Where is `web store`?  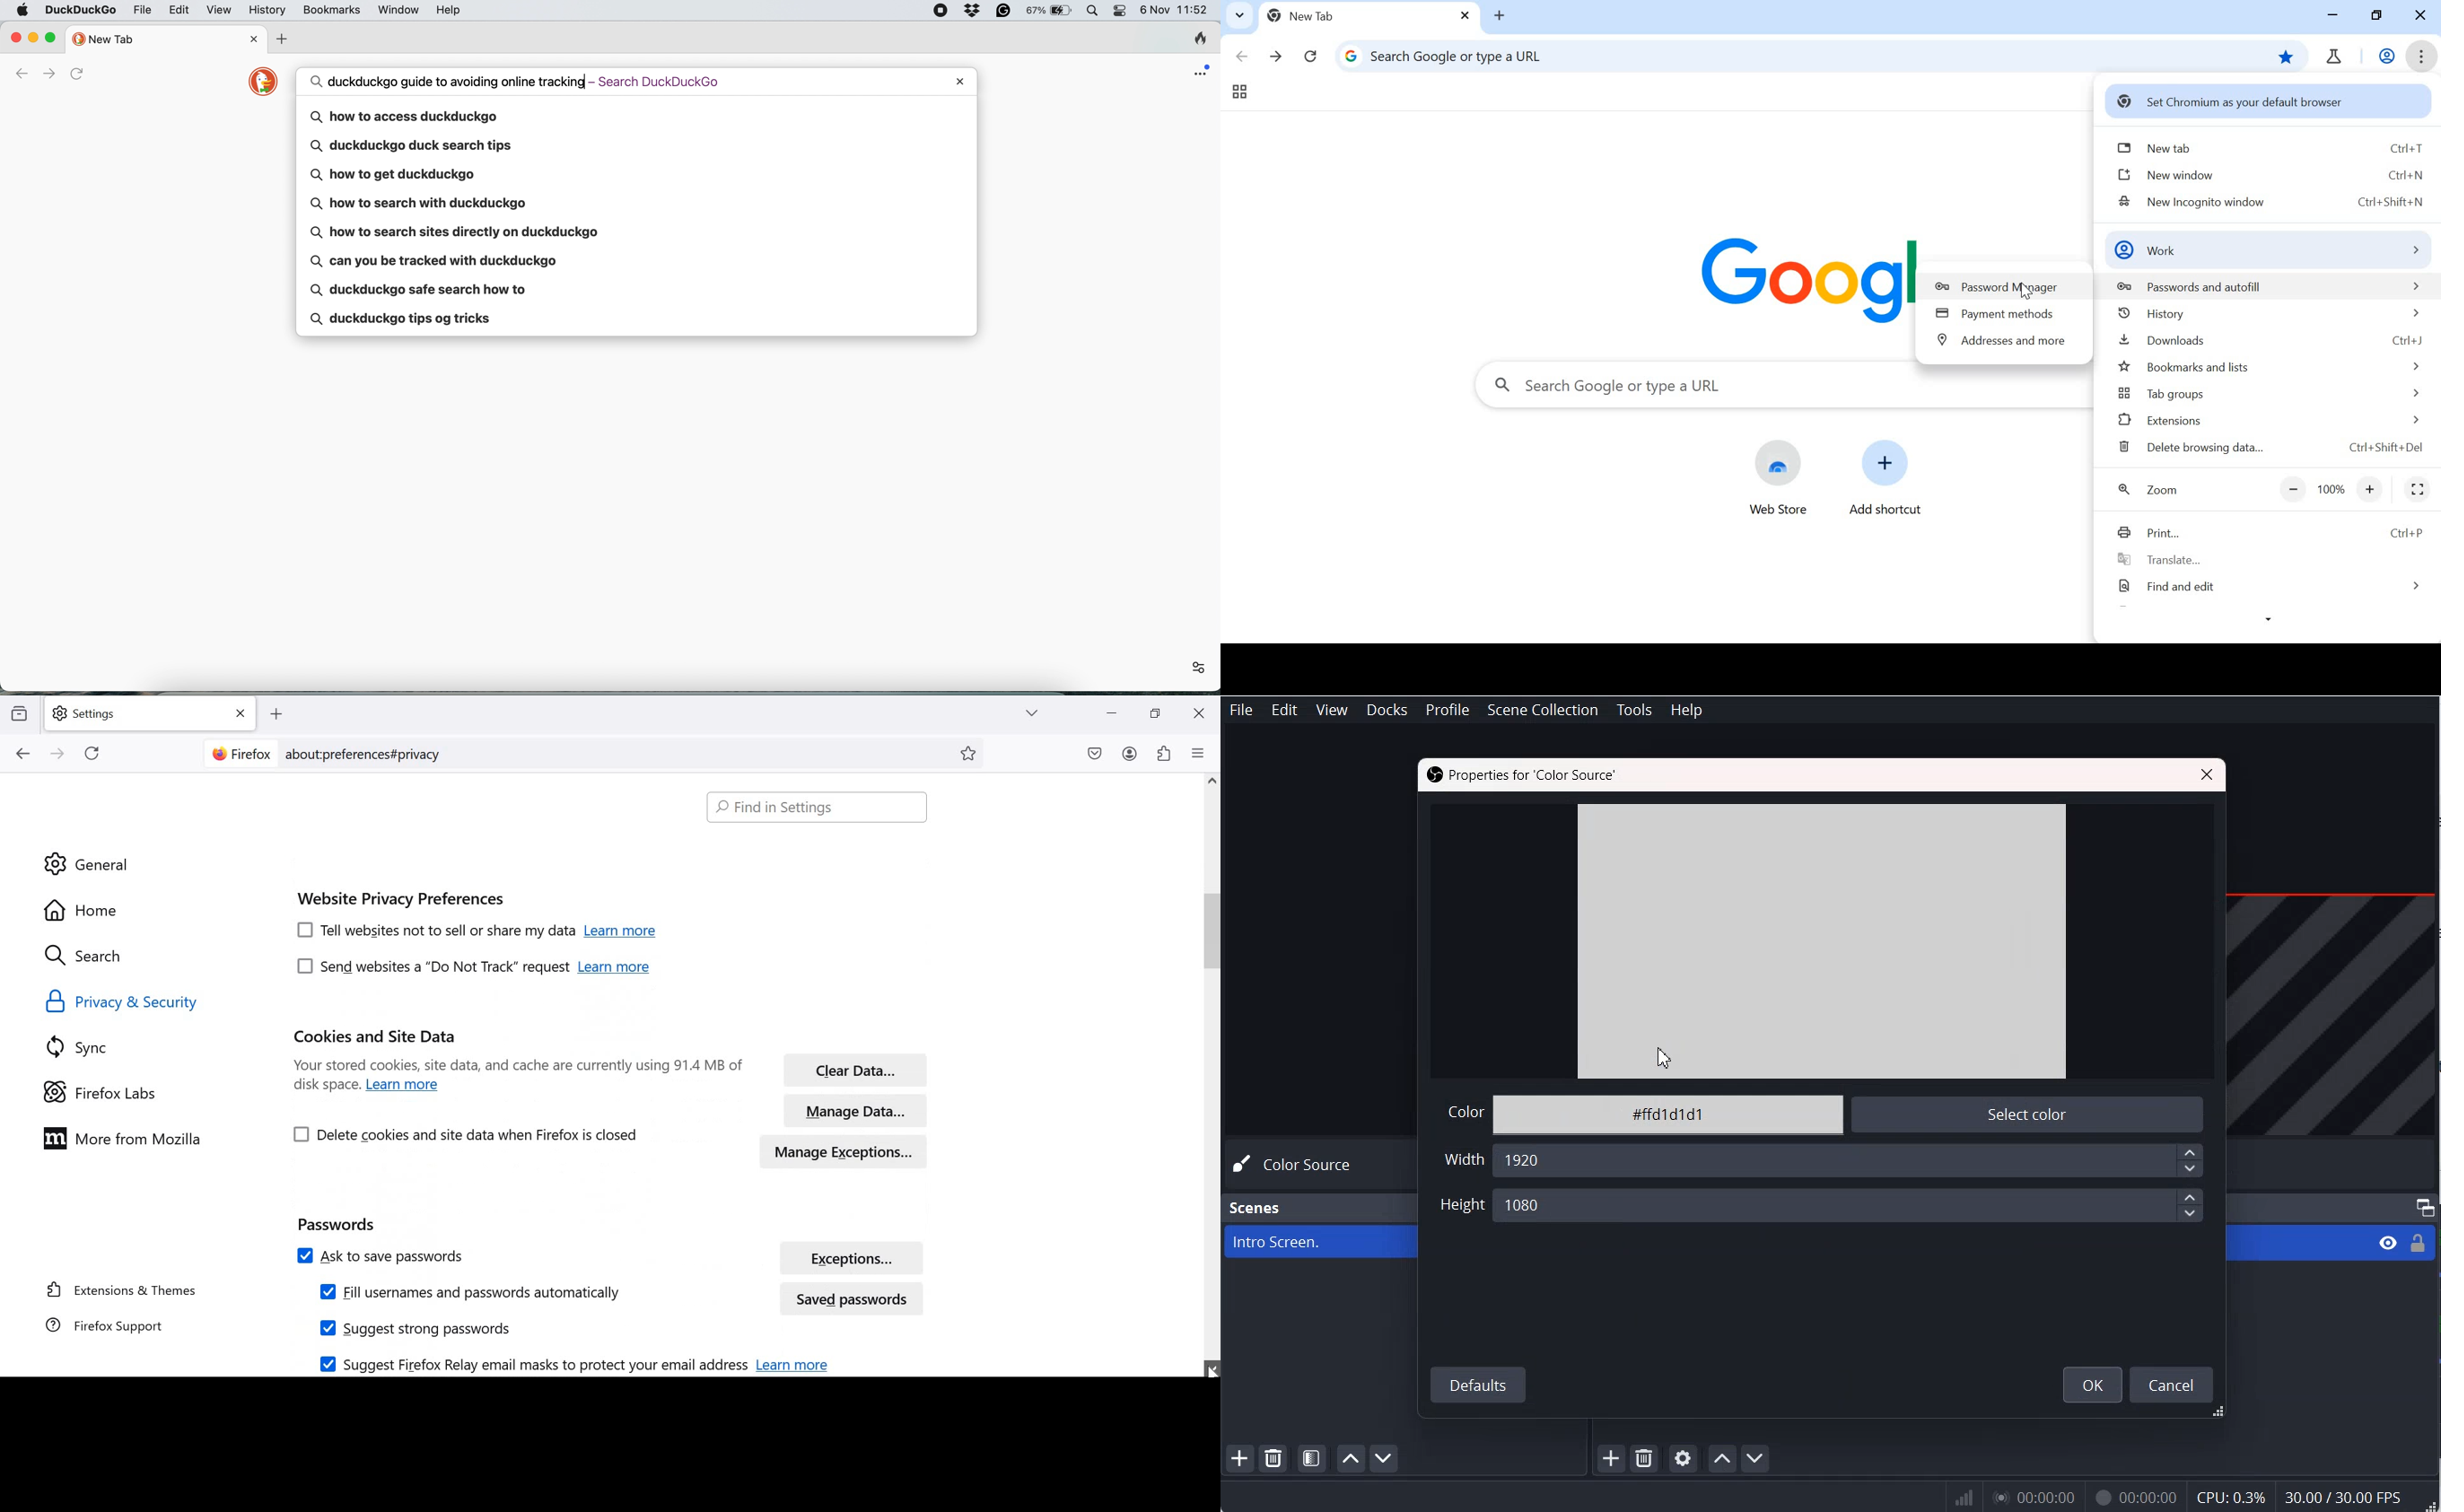 web store is located at coordinates (1780, 478).